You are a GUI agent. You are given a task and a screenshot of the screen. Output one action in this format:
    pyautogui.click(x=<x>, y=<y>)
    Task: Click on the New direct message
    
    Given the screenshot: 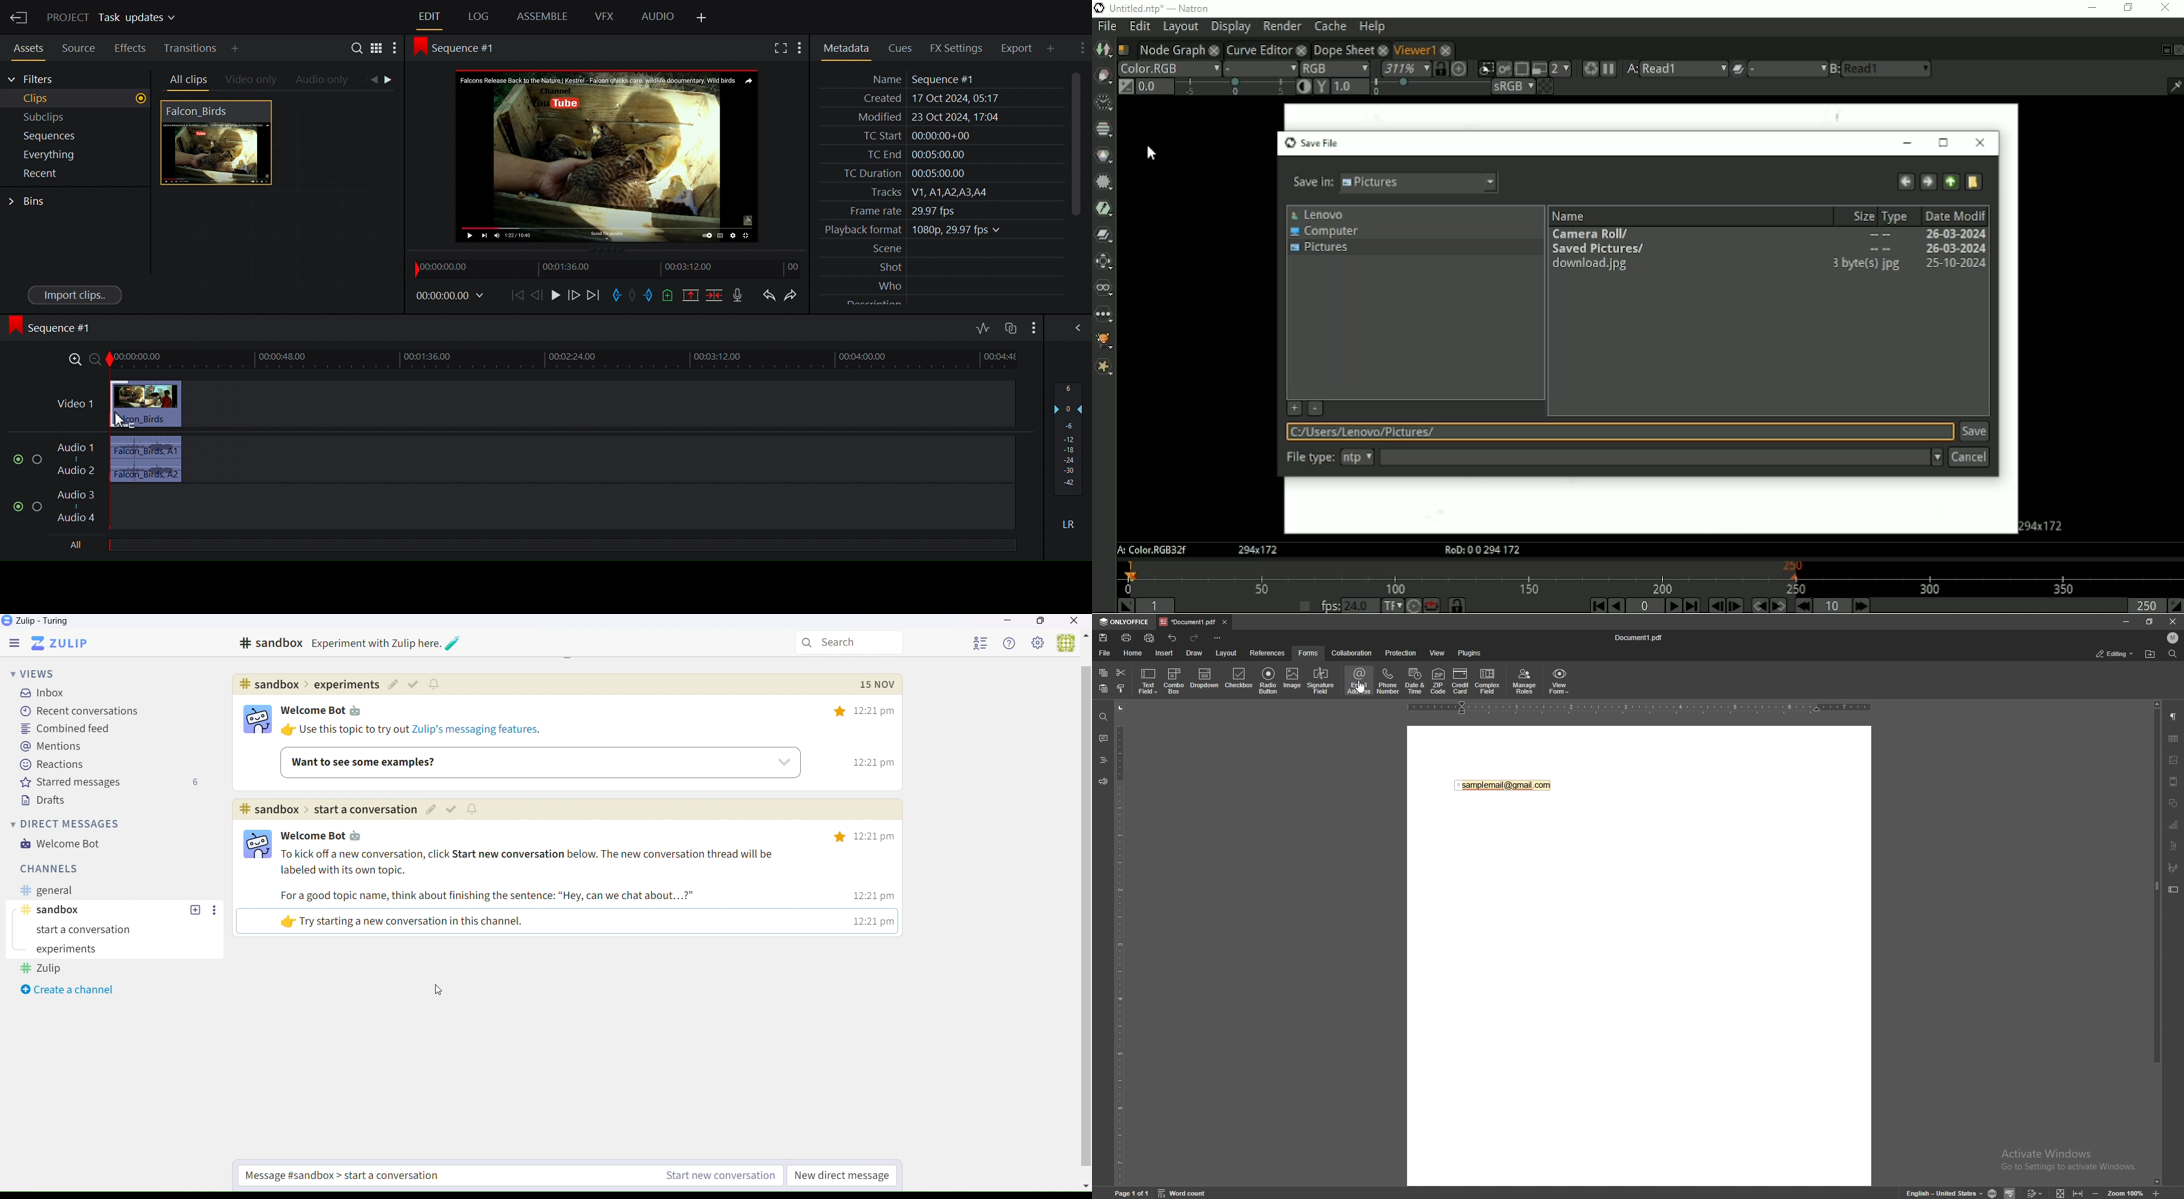 What is the action you would take?
    pyautogui.click(x=840, y=1176)
    